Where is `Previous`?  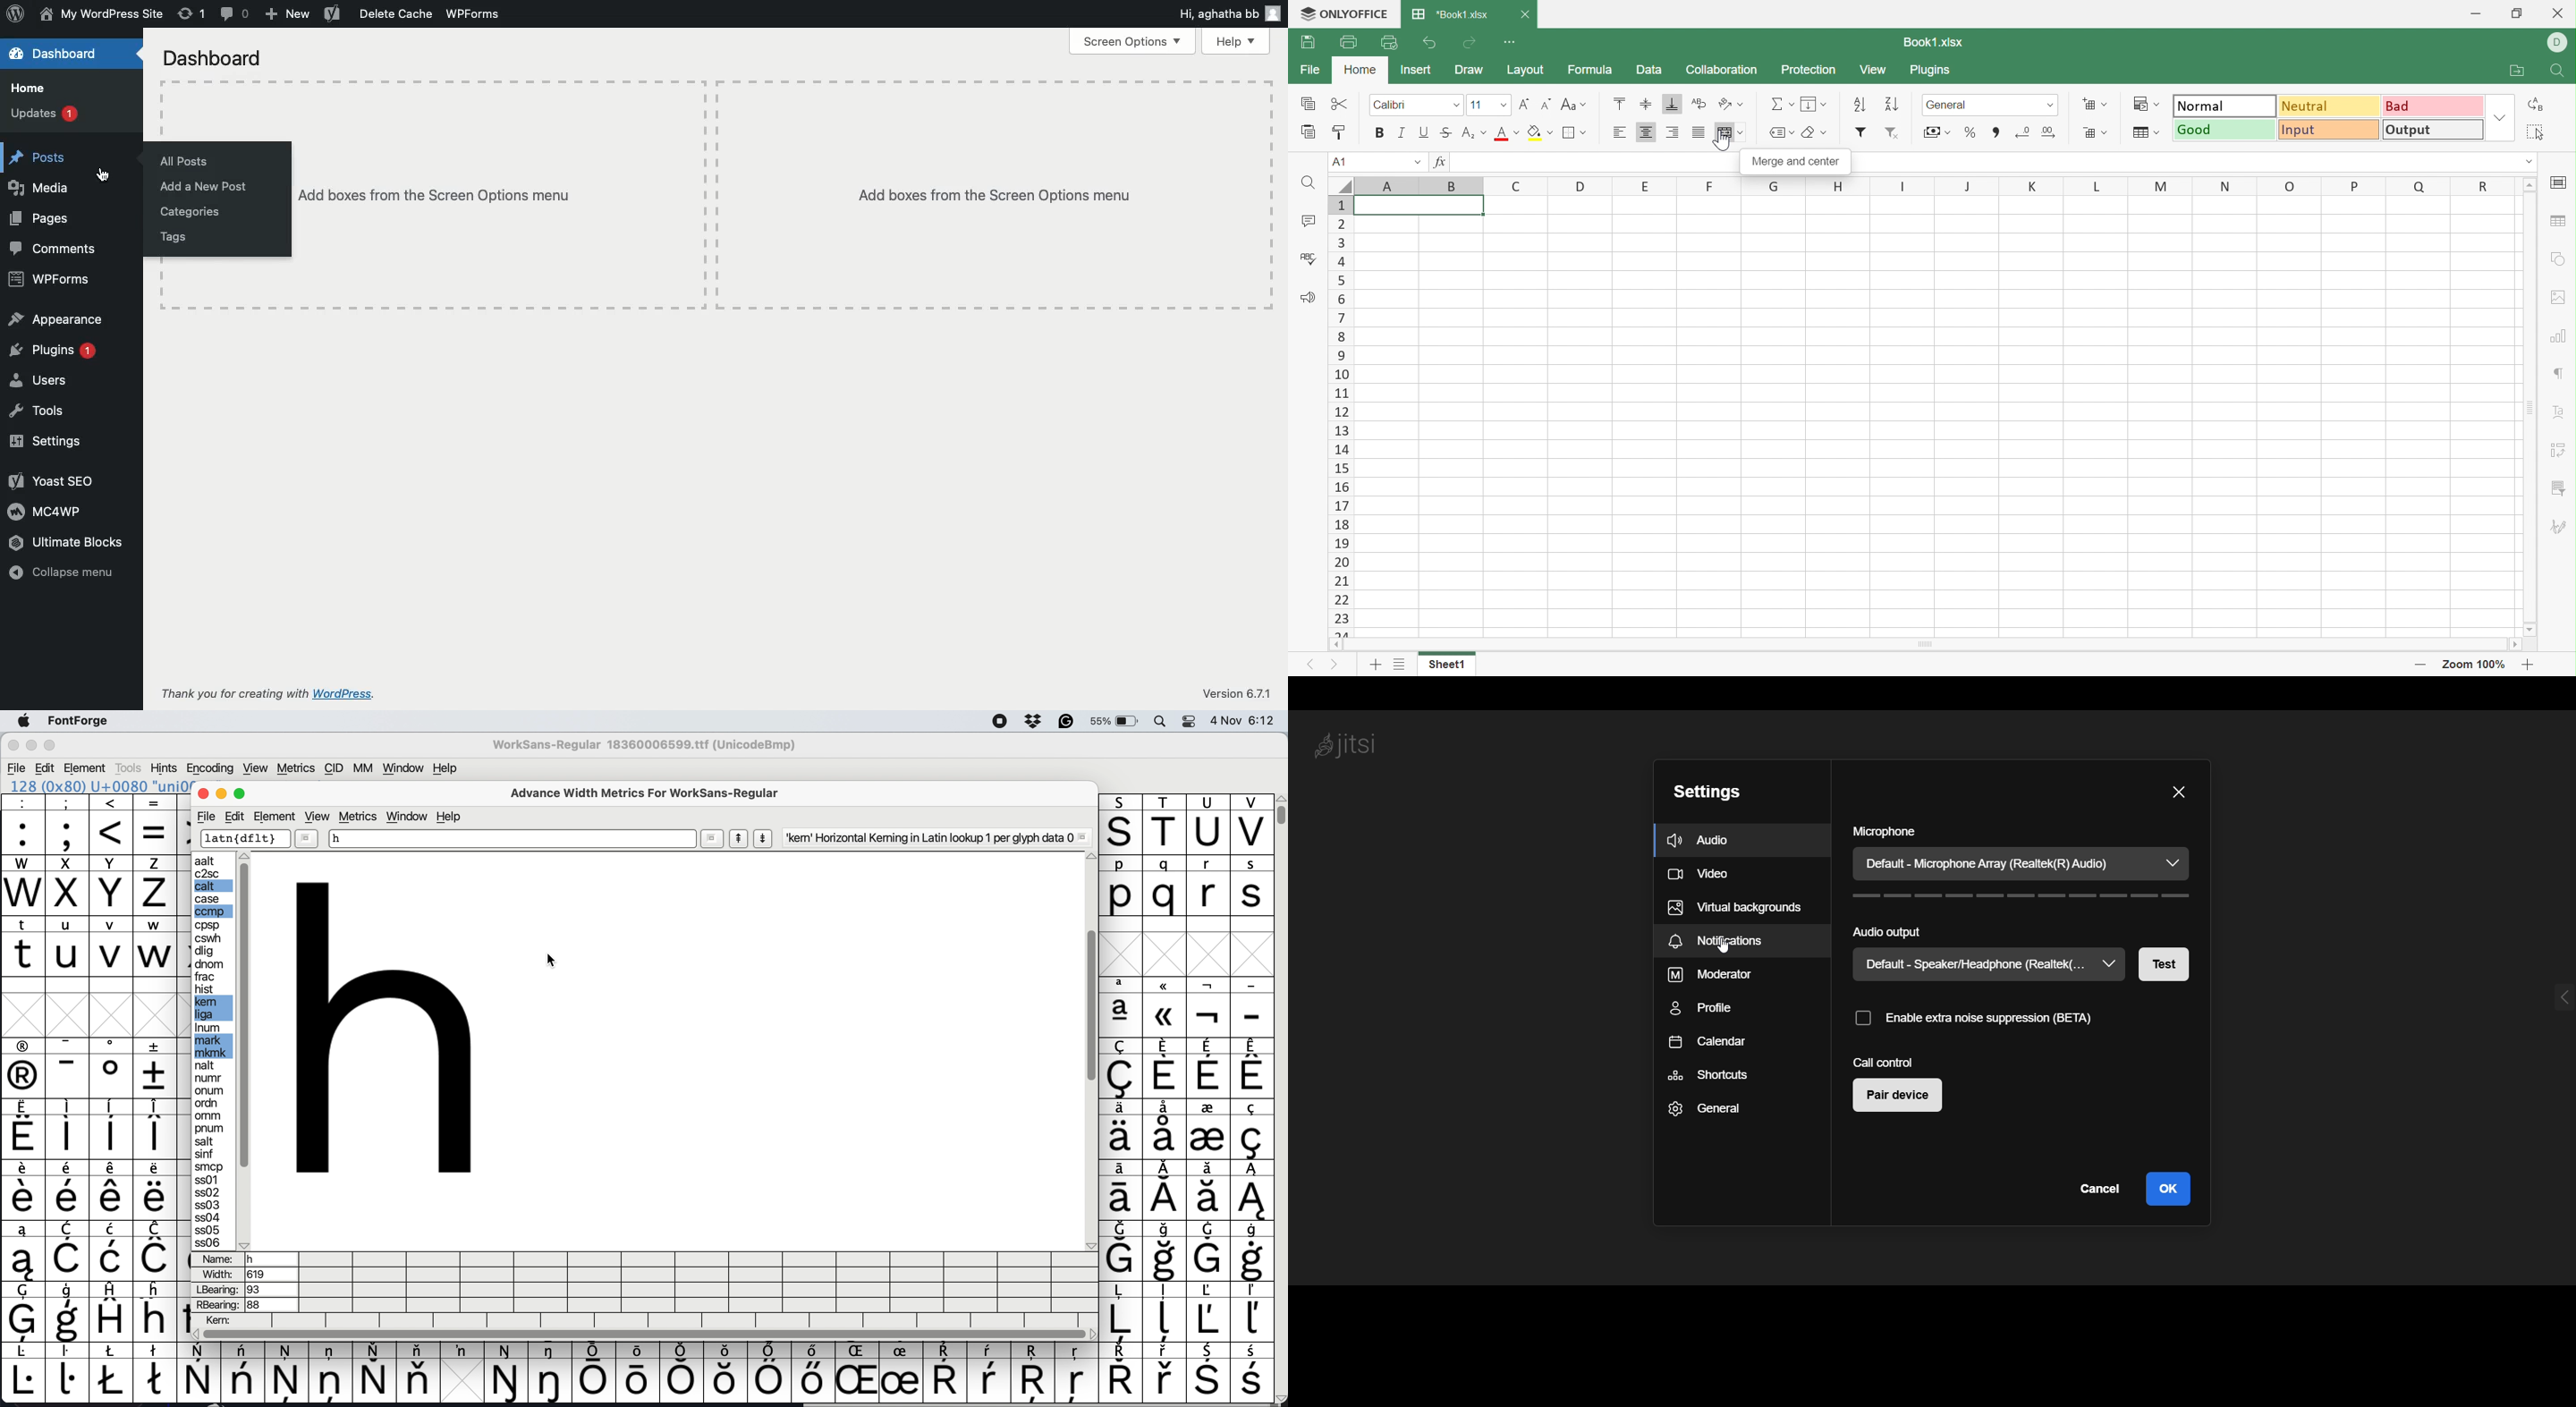
Previous is located at coordinates (1314, 664).